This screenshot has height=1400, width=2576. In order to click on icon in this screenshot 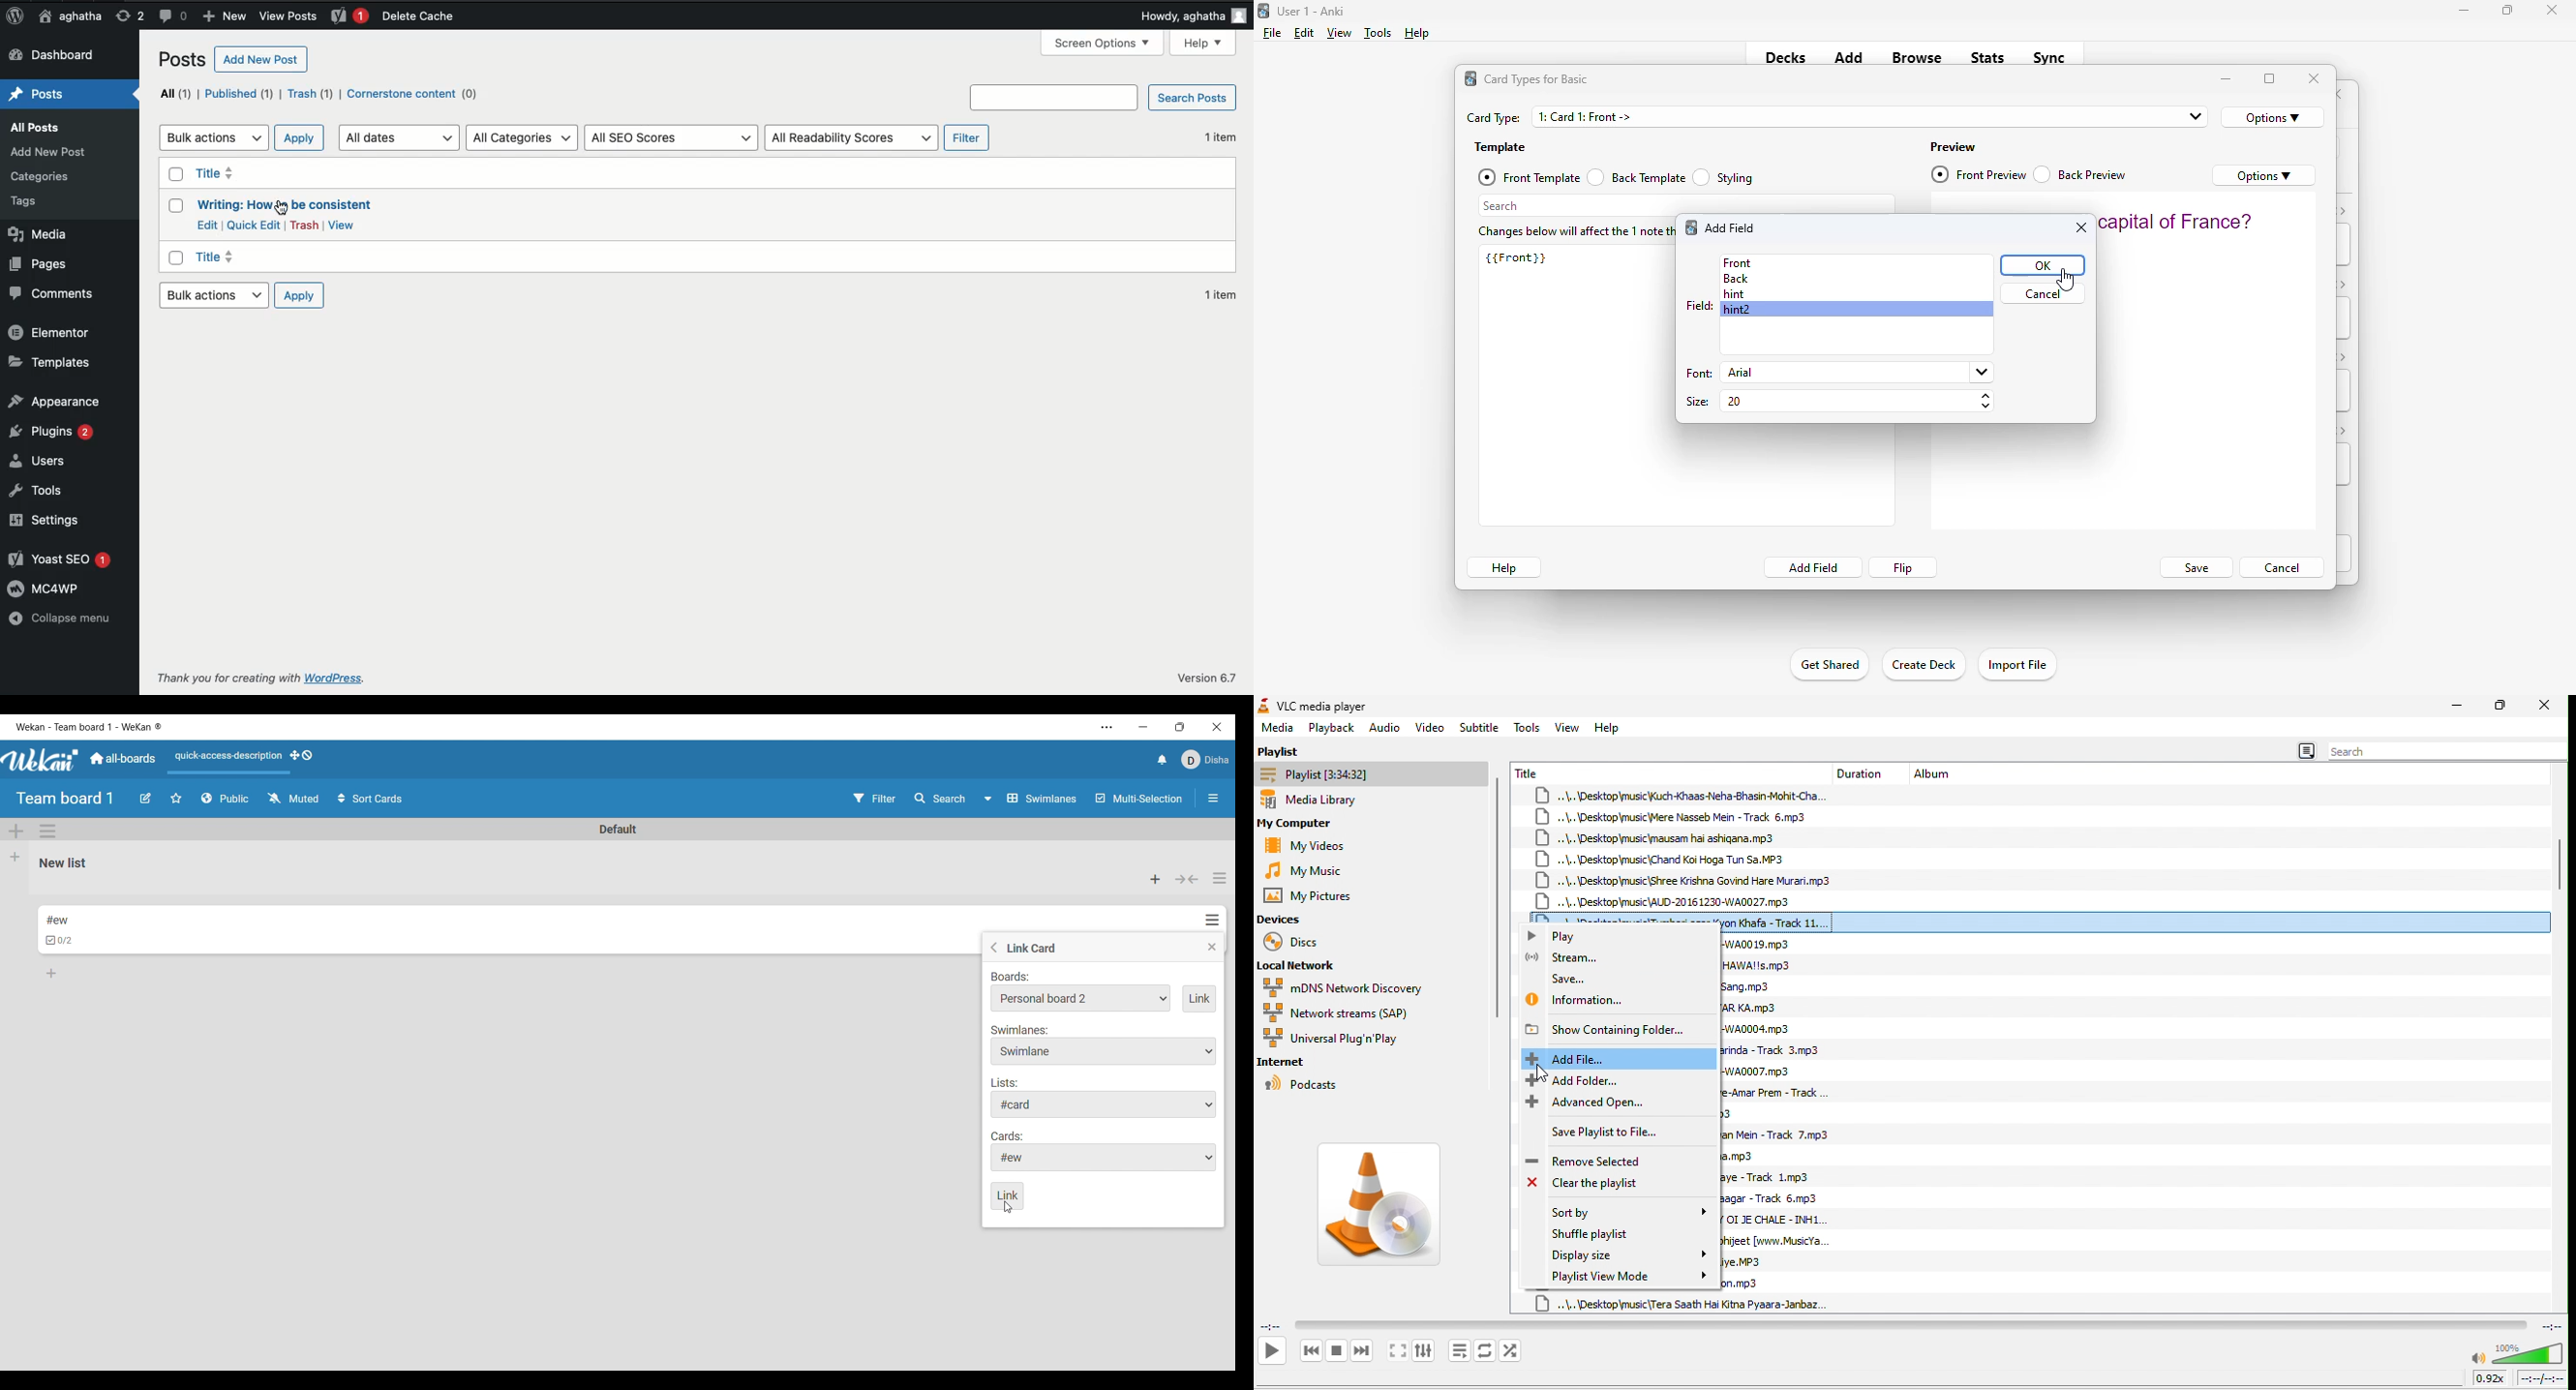, I will do `click(1263, 706)`.